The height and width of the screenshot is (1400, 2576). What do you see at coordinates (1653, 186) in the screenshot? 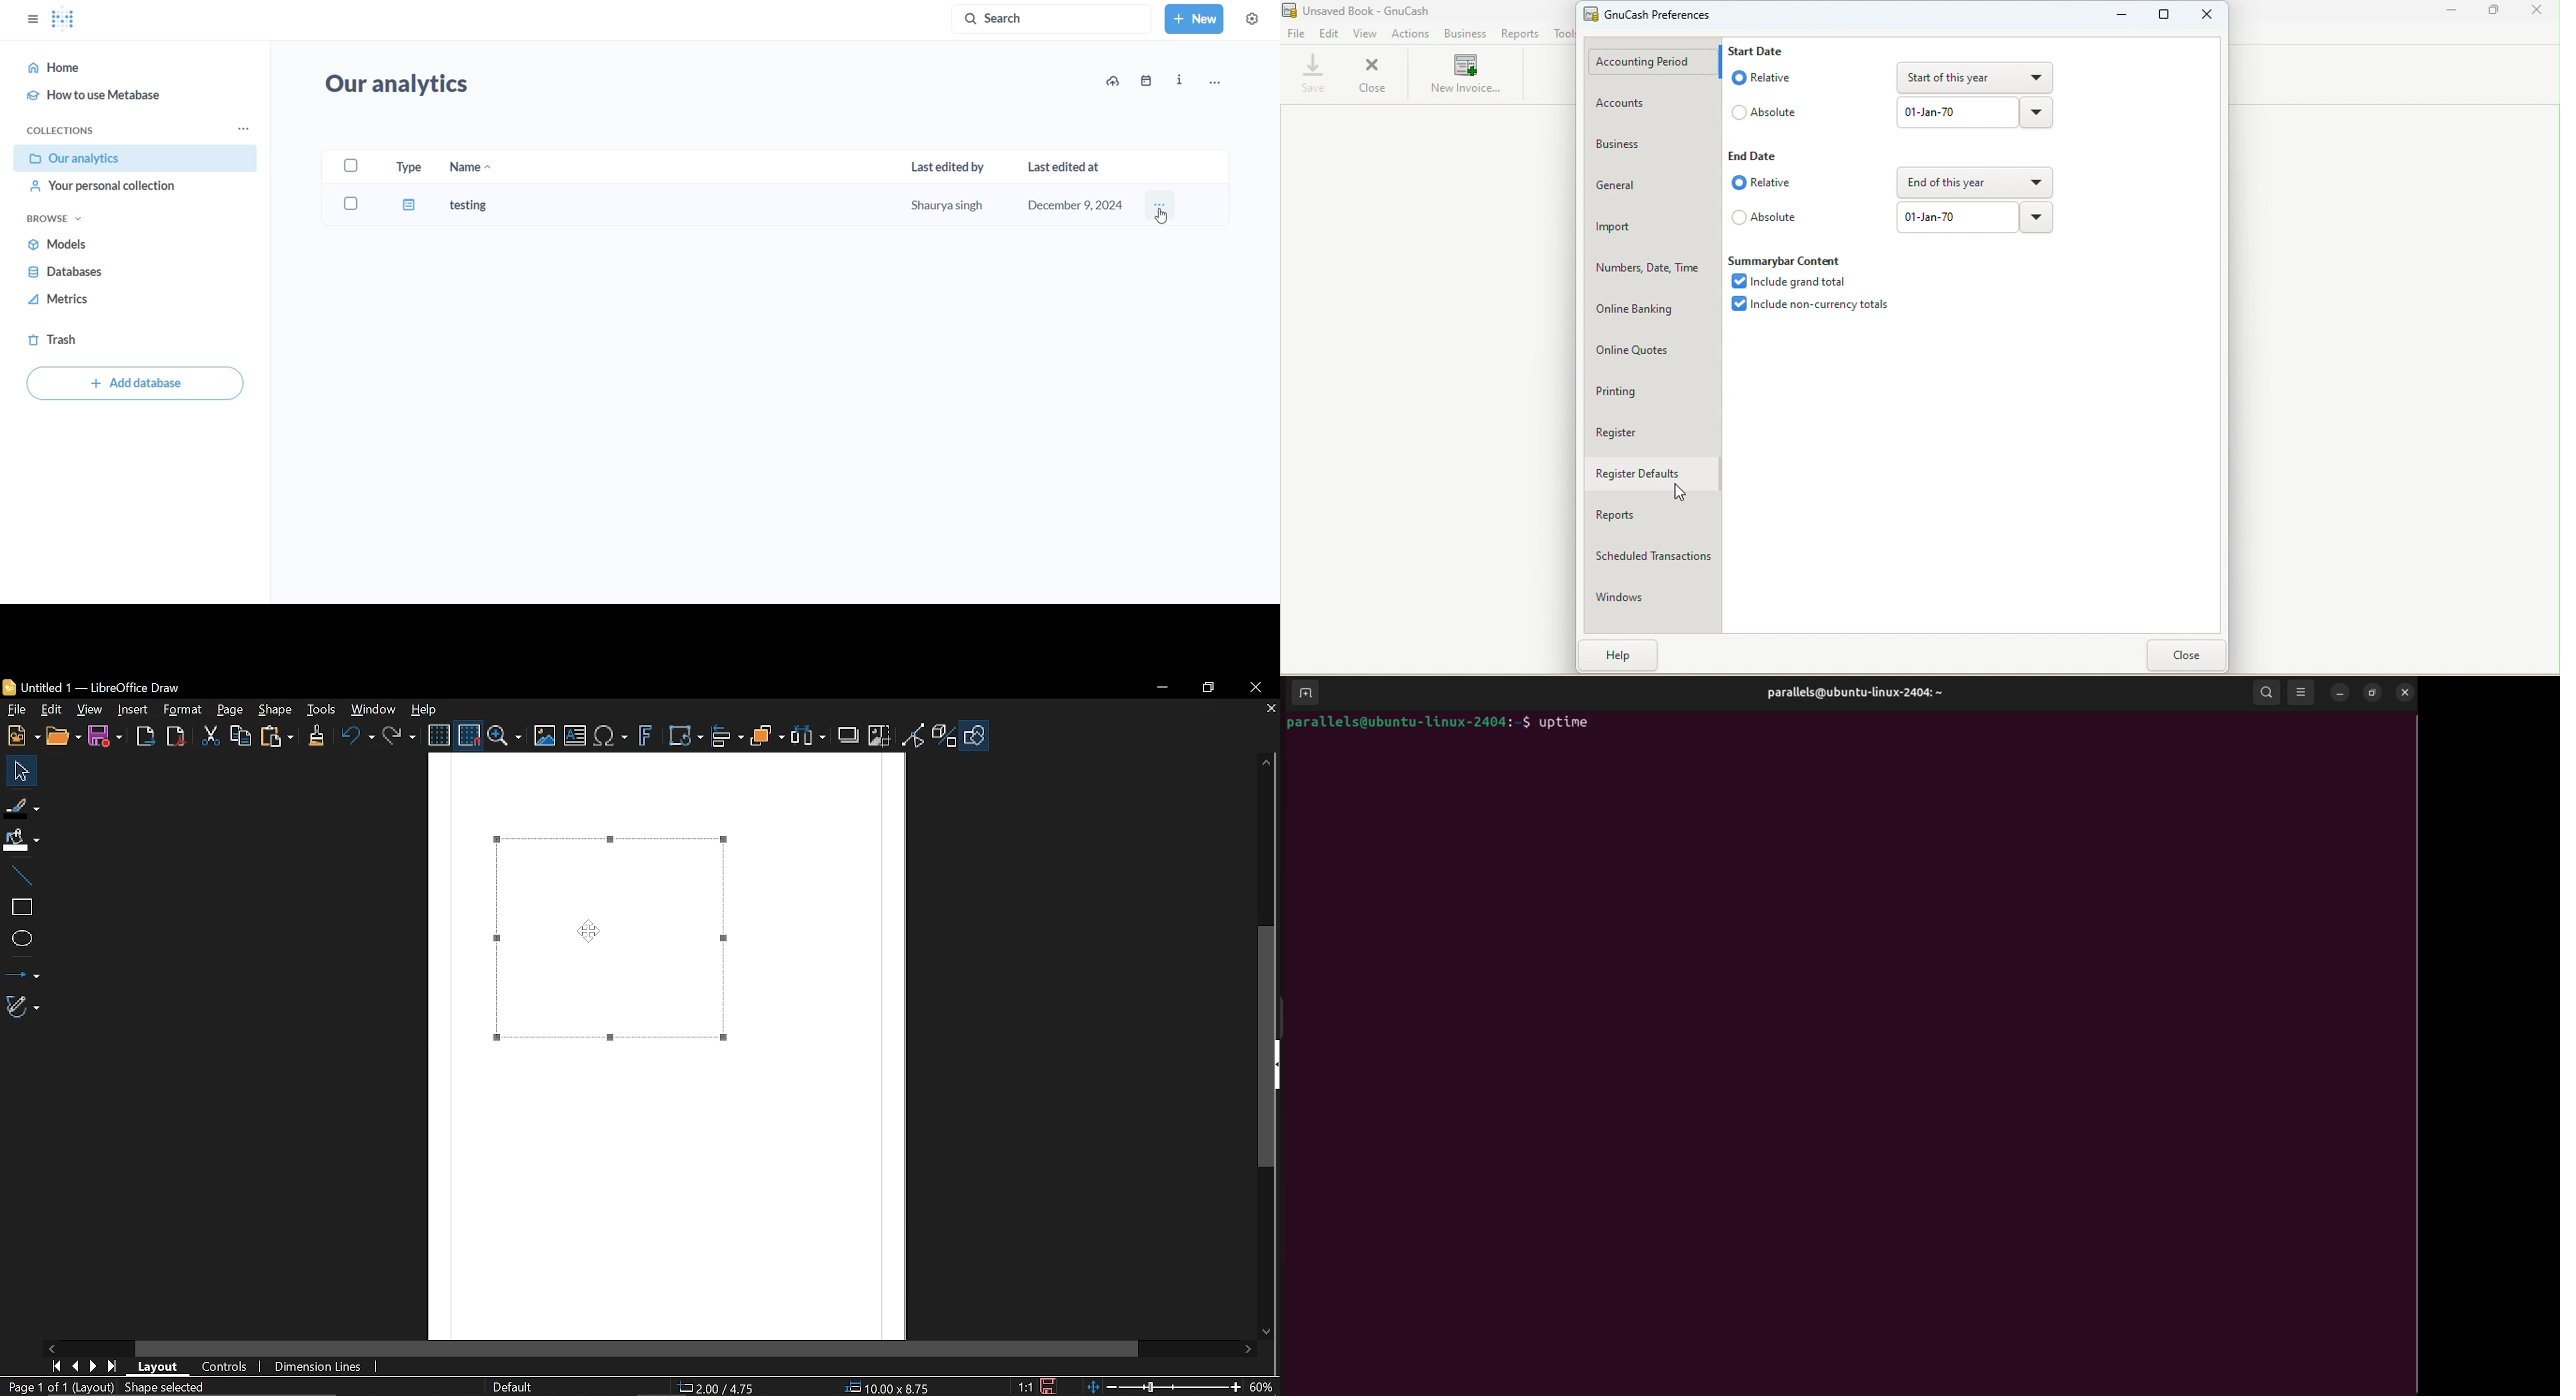
I see `General` at bounding box center [1653, 186].